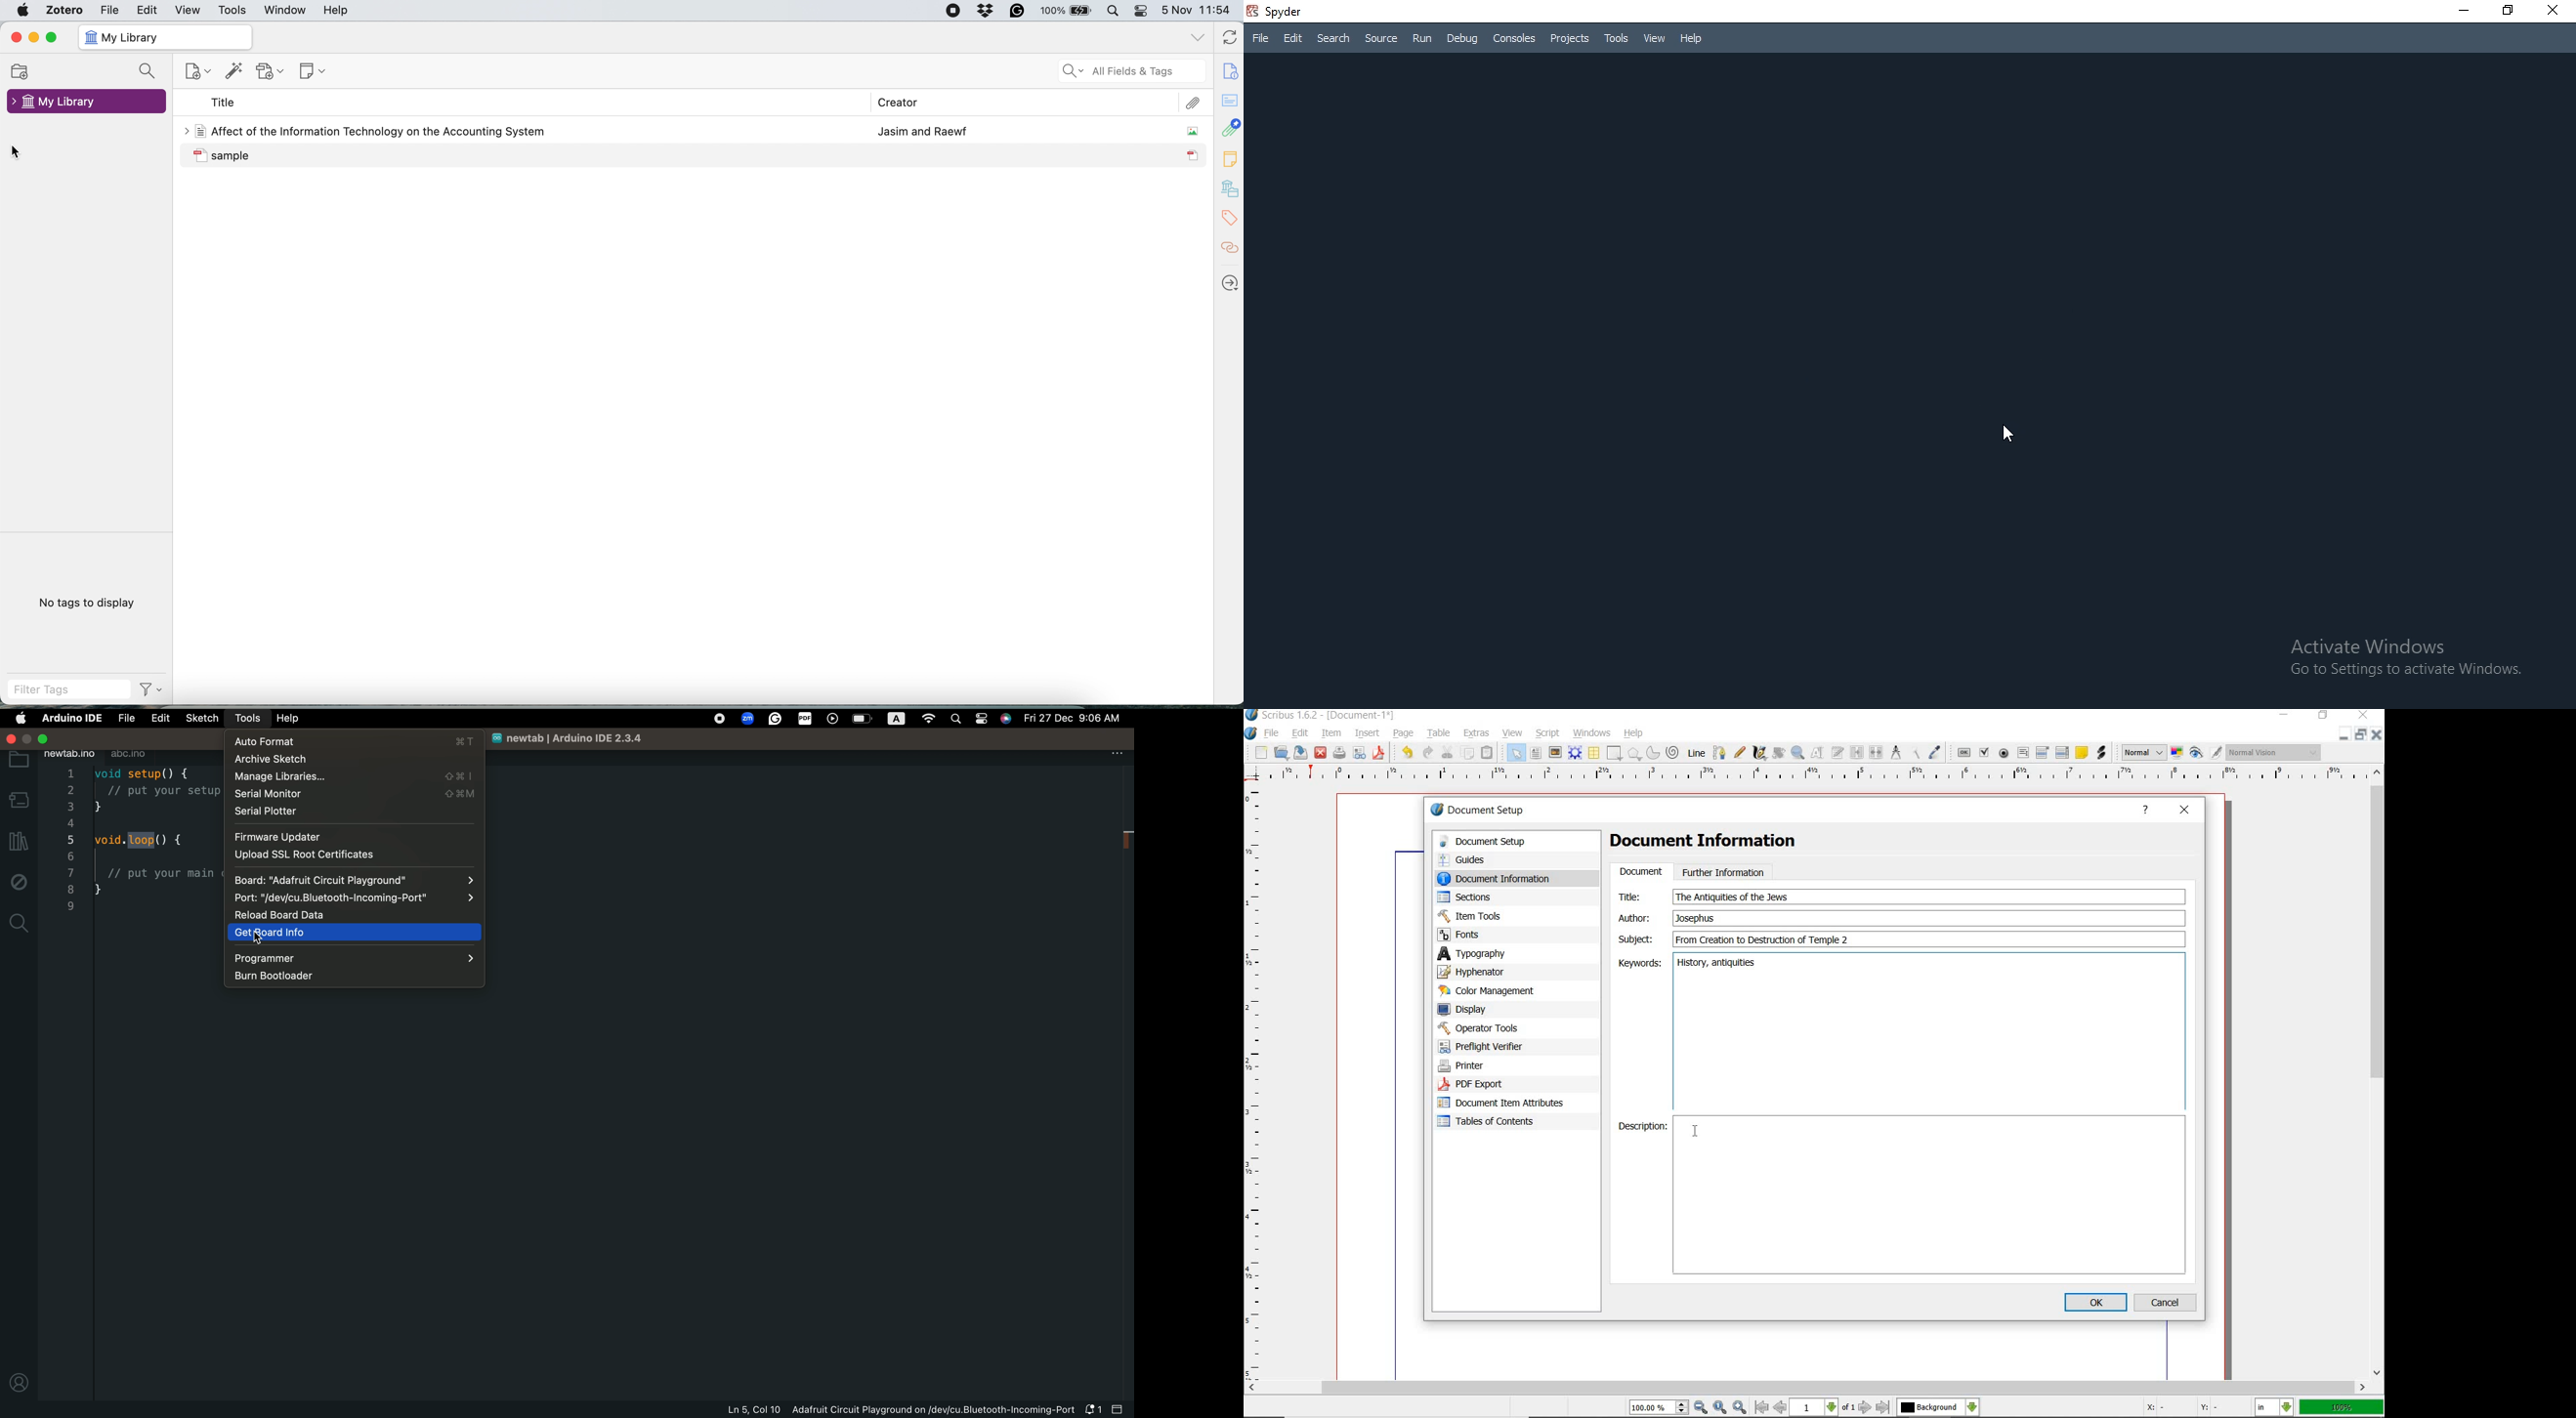 The height and width of the screenshot is (1428, 2576). Describe the element at coordinates (2207, 753) in the screenshot. I see `preview mode` at that location.